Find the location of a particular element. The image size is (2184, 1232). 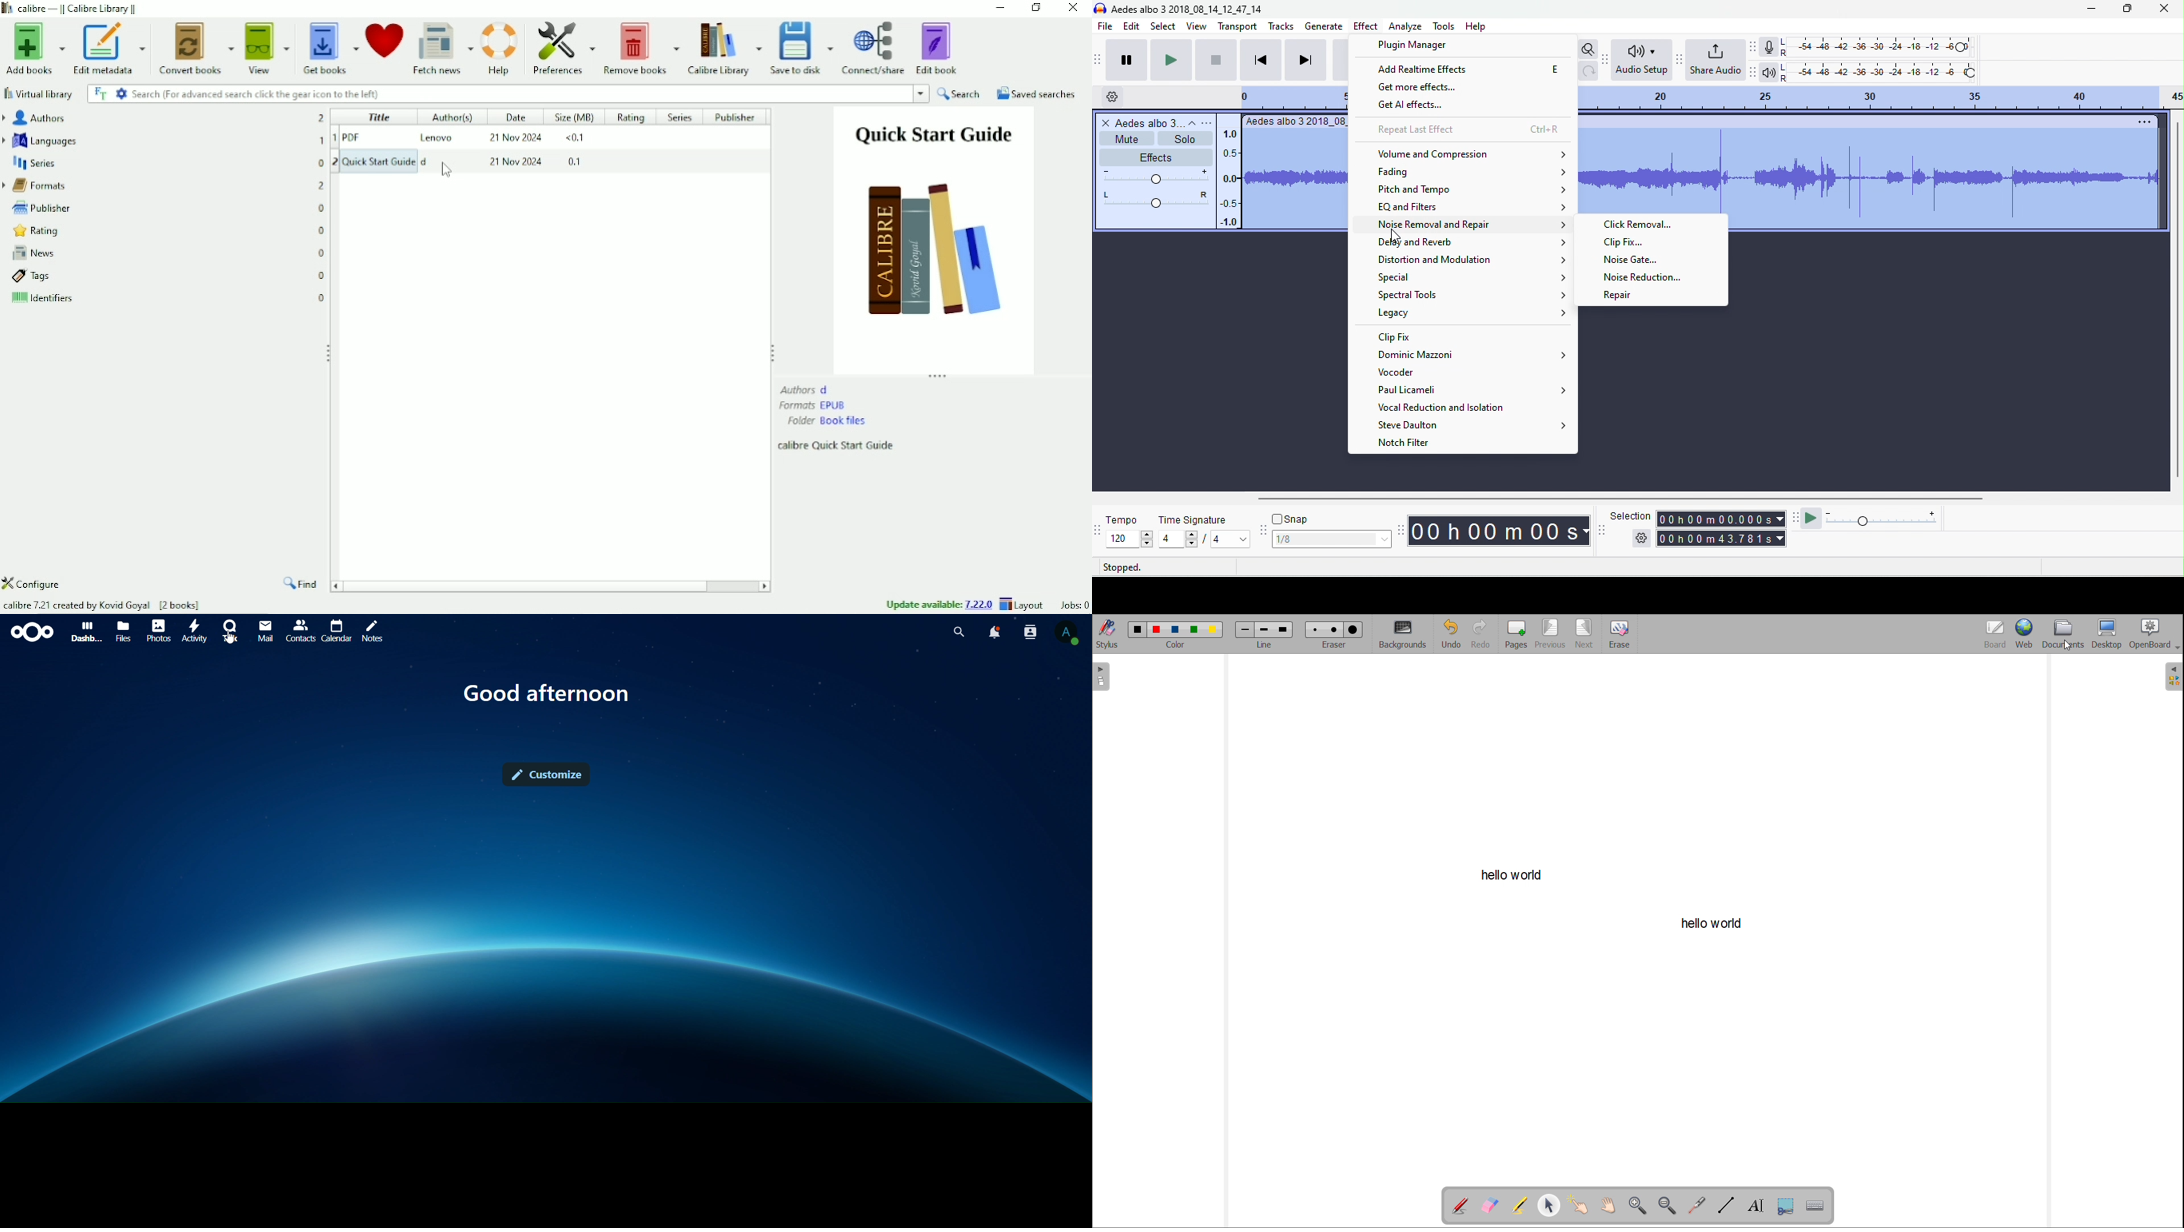

vocal reduction and isolation is located at coordinates (1445, 409).